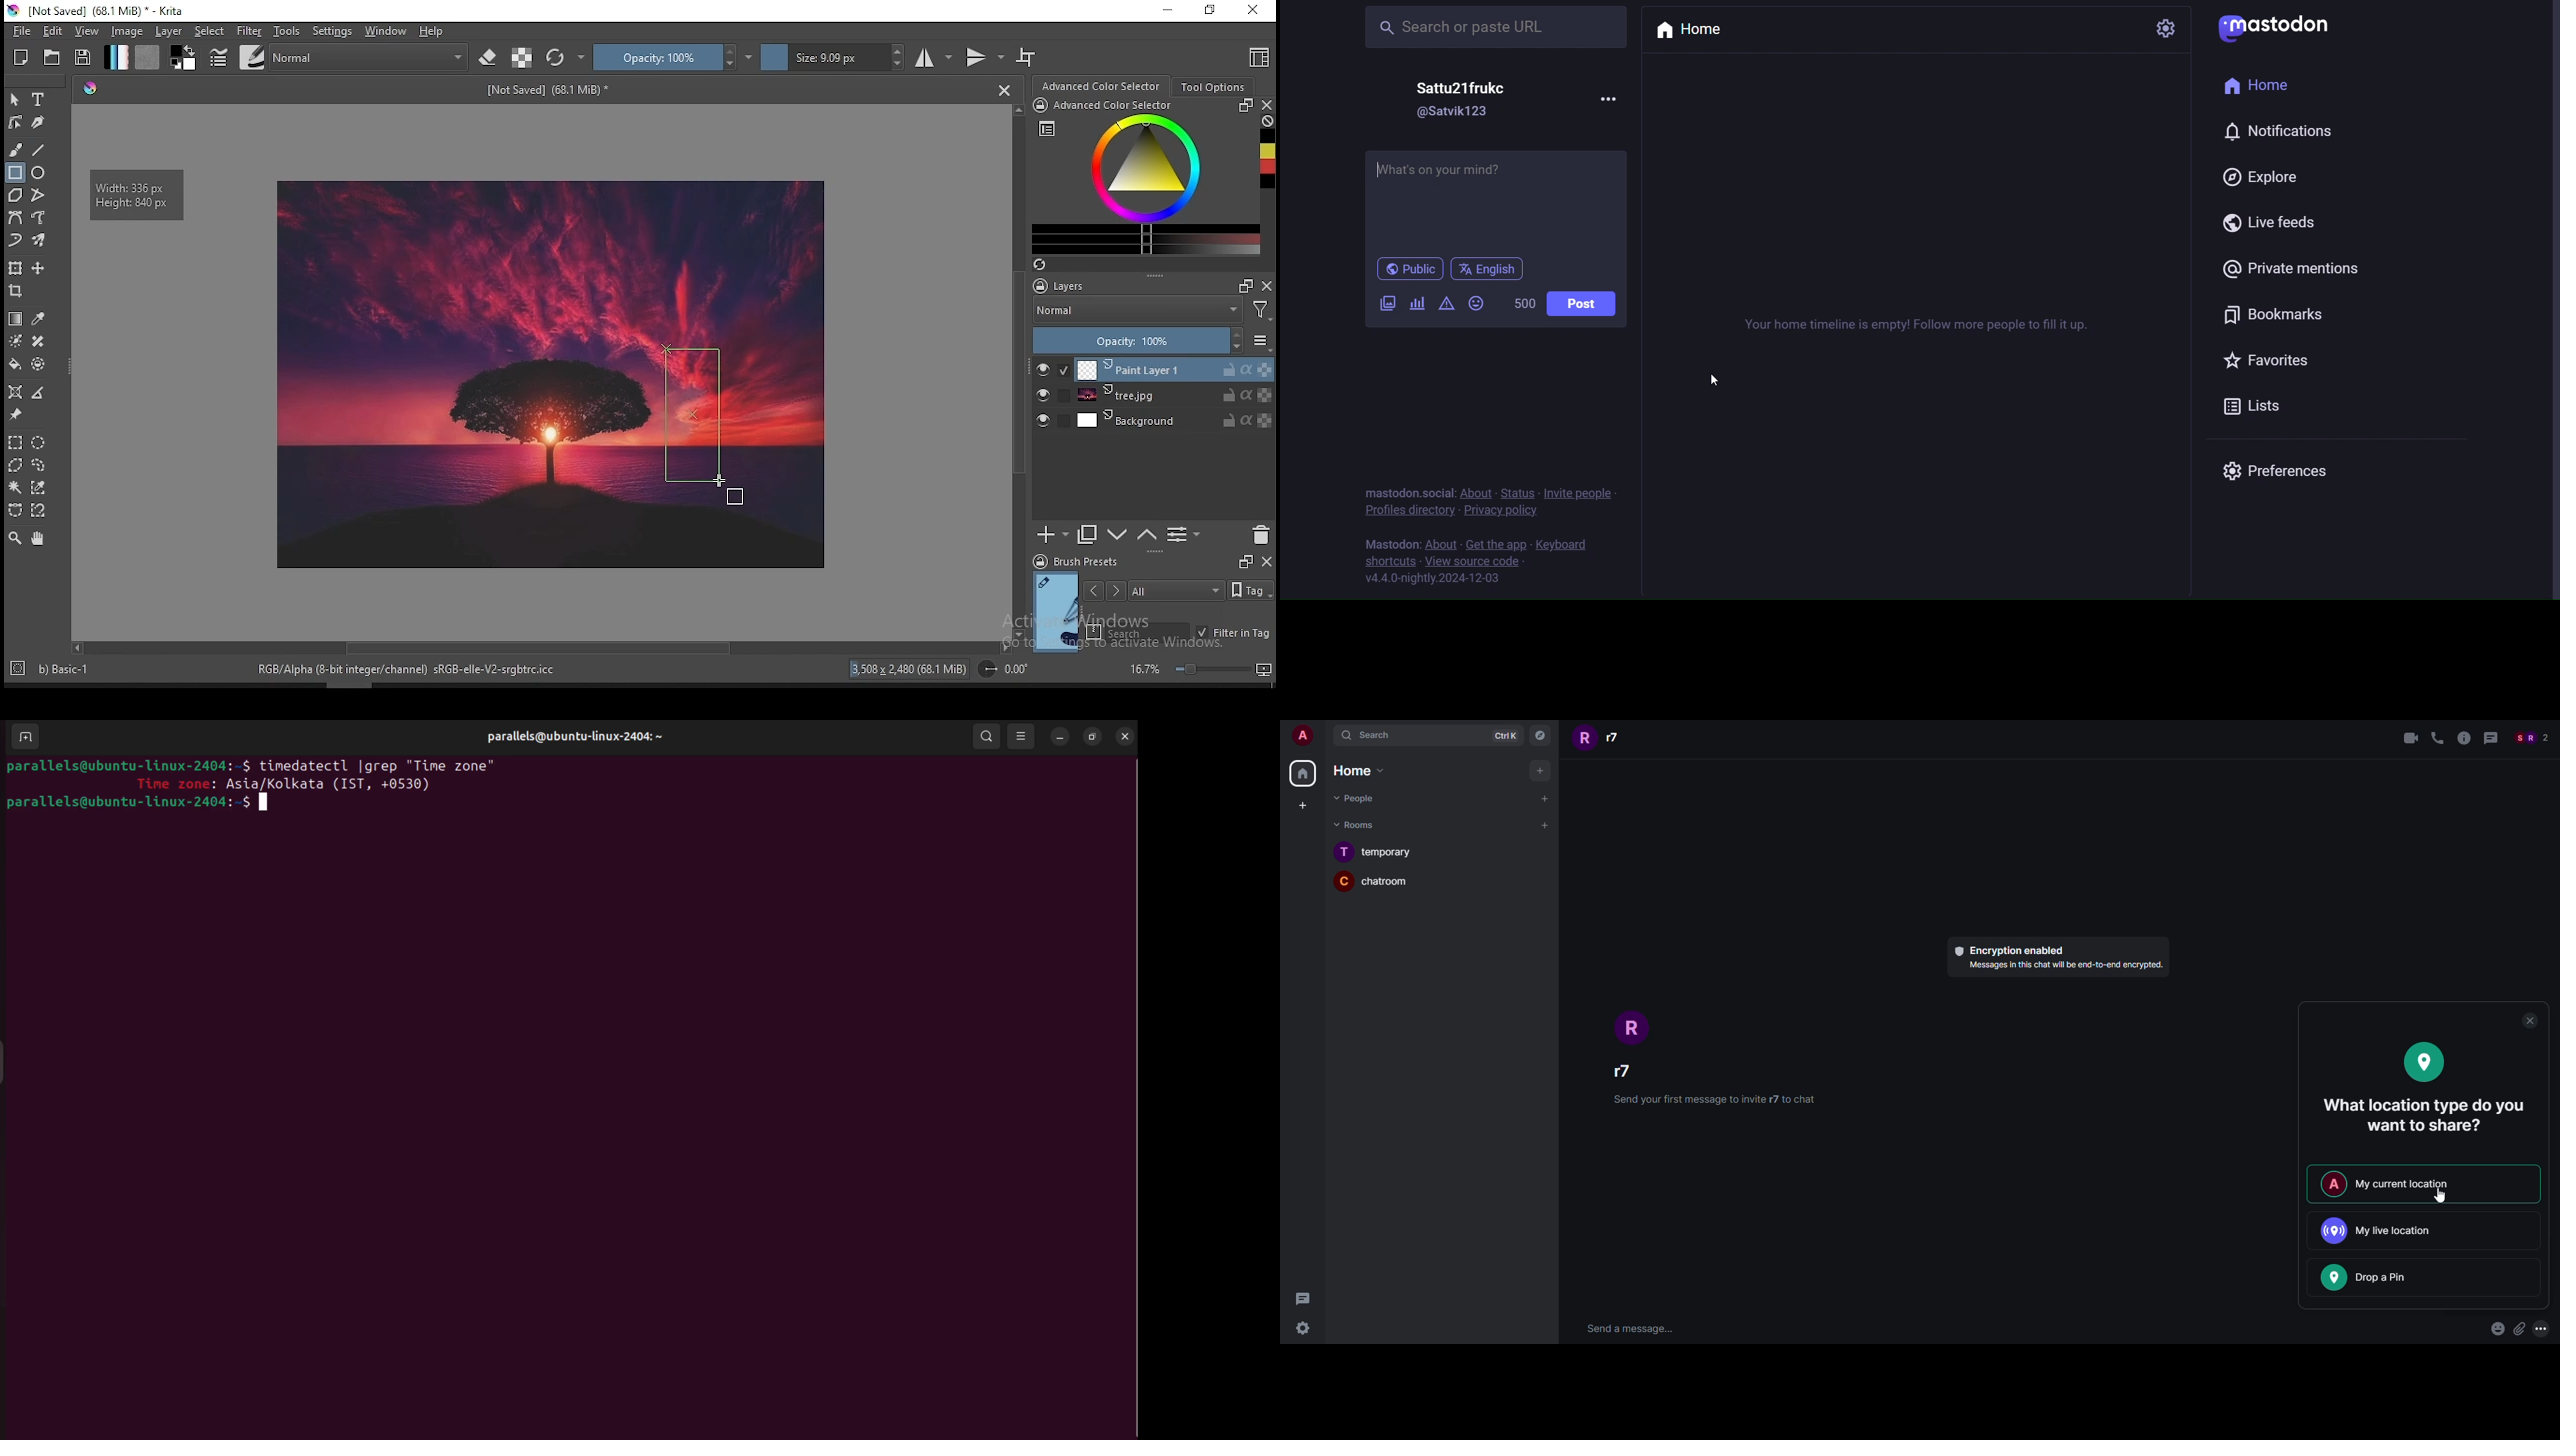 This screenshot has height=1456, width=2576. What do you see at coordinates (16, 340) in the screenshot?
I see `colorize mask tool` at bounding box center [16, 340].